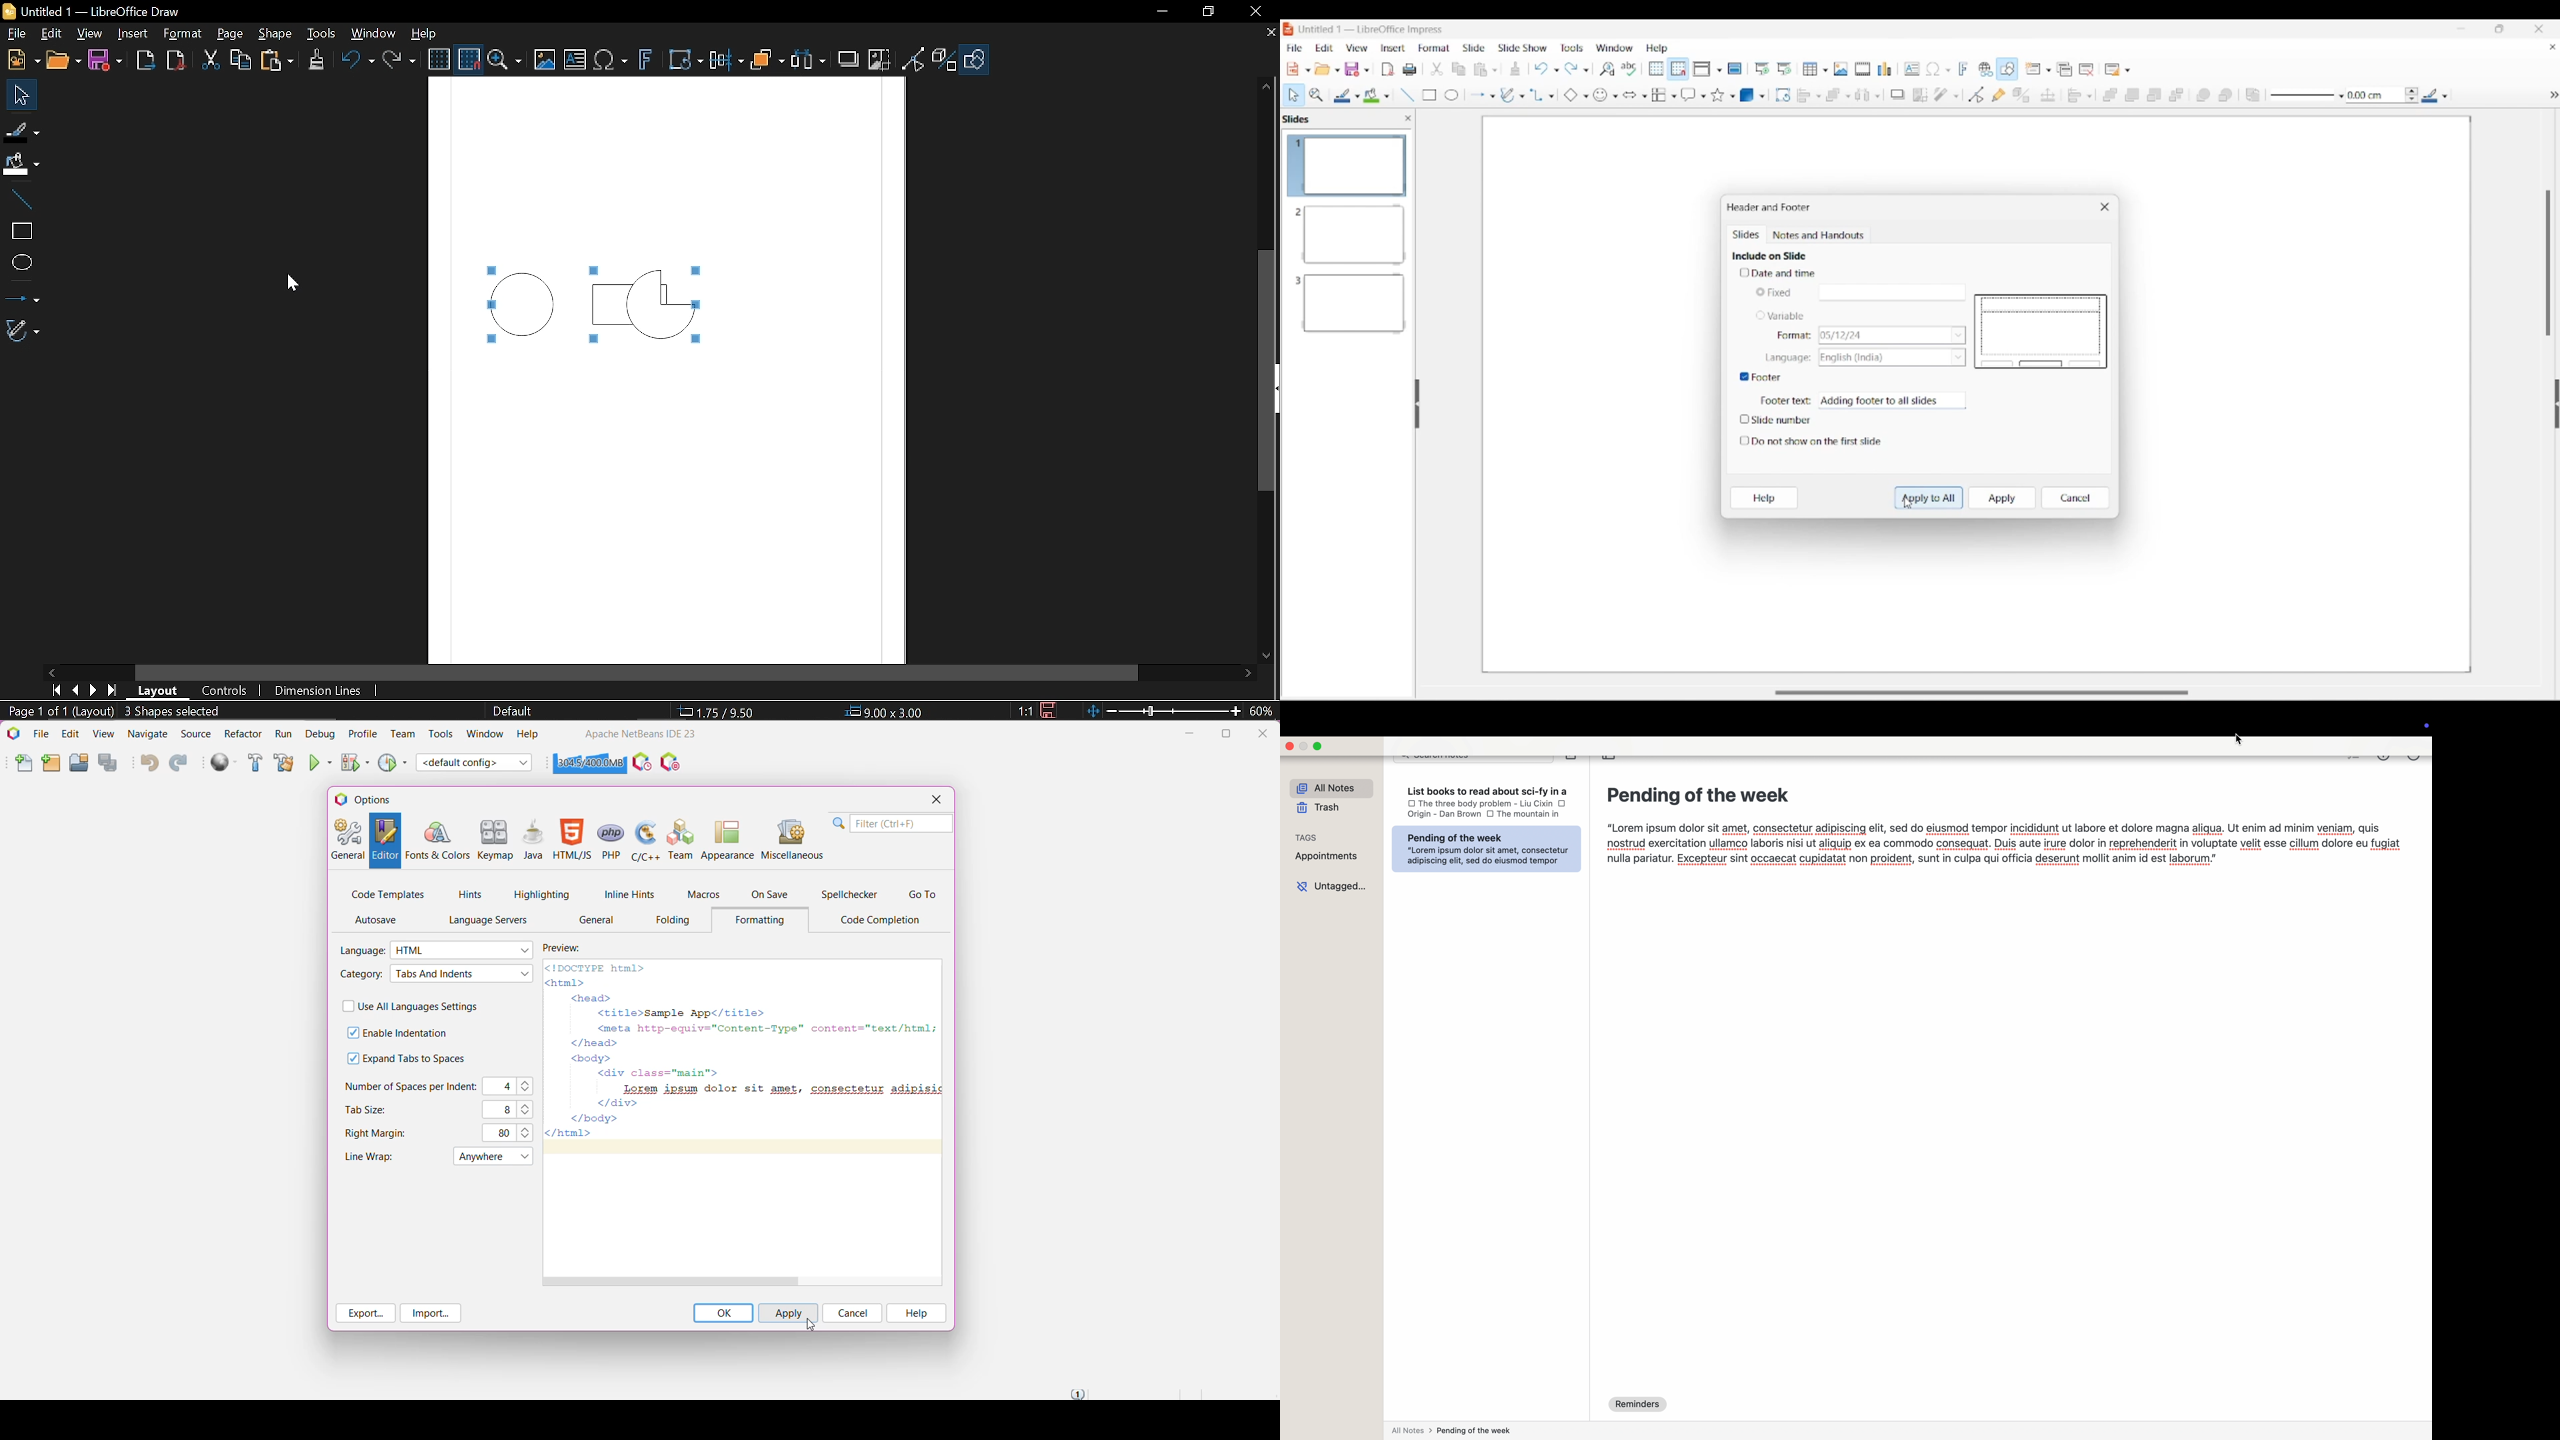  What do you see at coordinates (1486, 789) in the screenshot?
I see `List books to read about sci-fv in a` at bounding box center [1486, 789].